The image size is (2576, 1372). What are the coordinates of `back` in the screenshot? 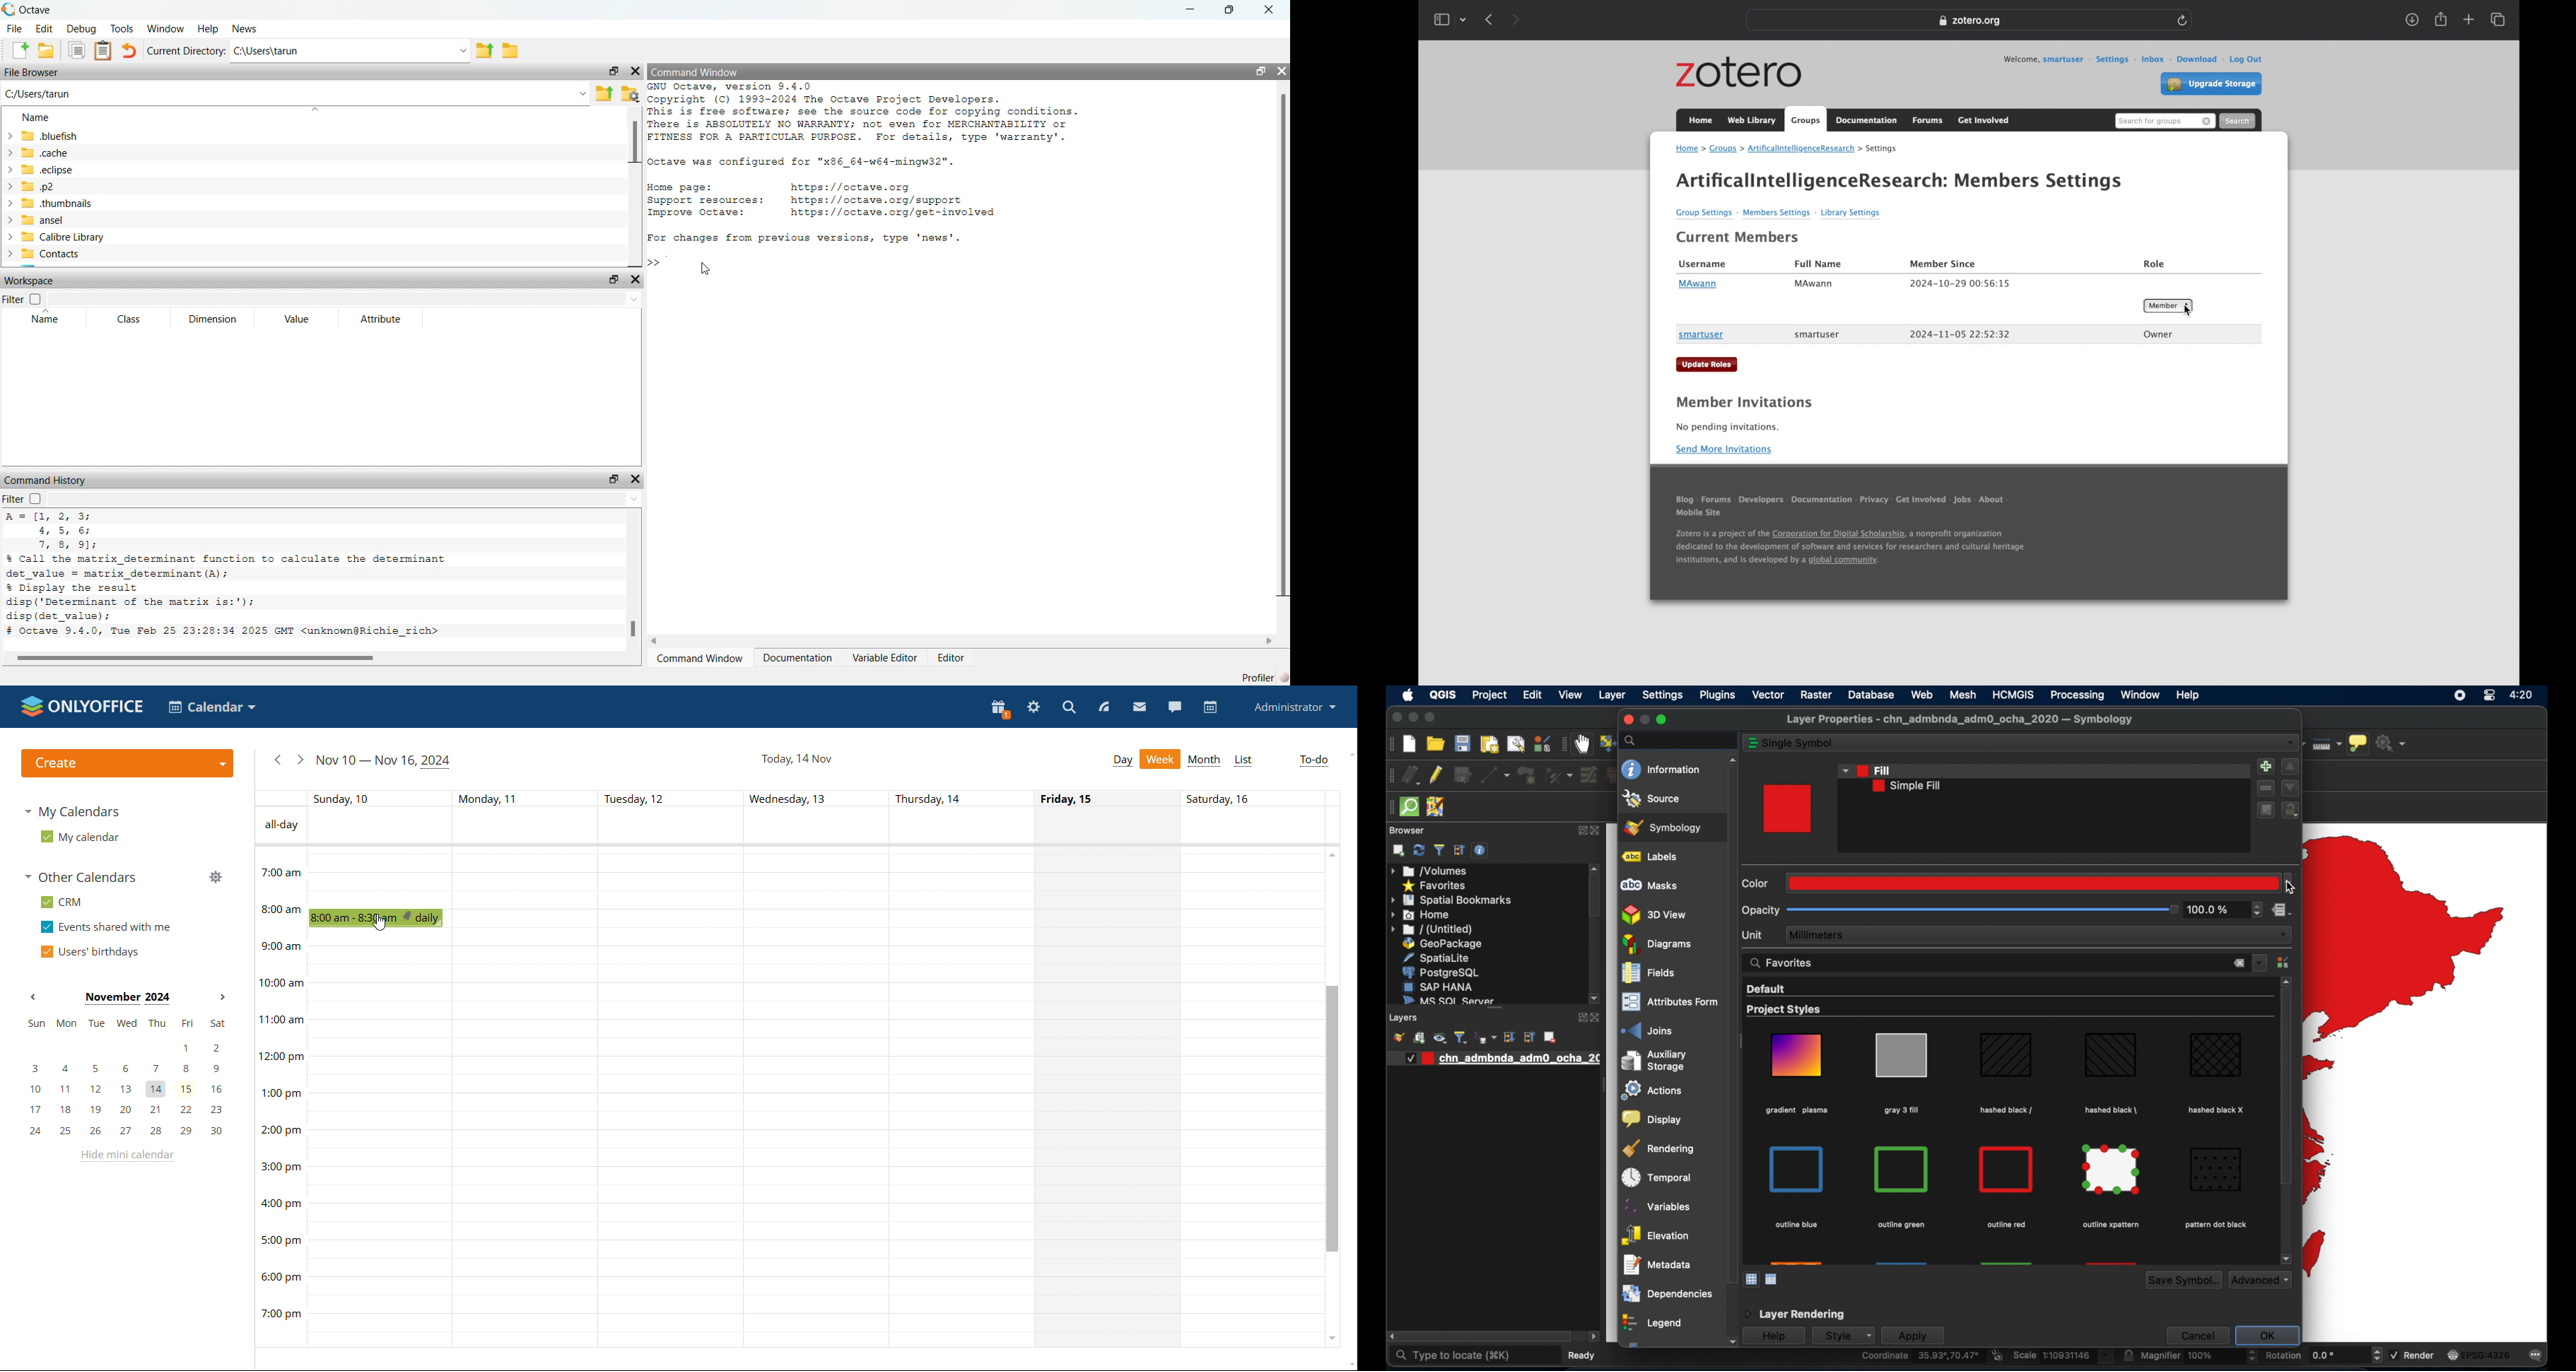 It's located at (1489, 19).